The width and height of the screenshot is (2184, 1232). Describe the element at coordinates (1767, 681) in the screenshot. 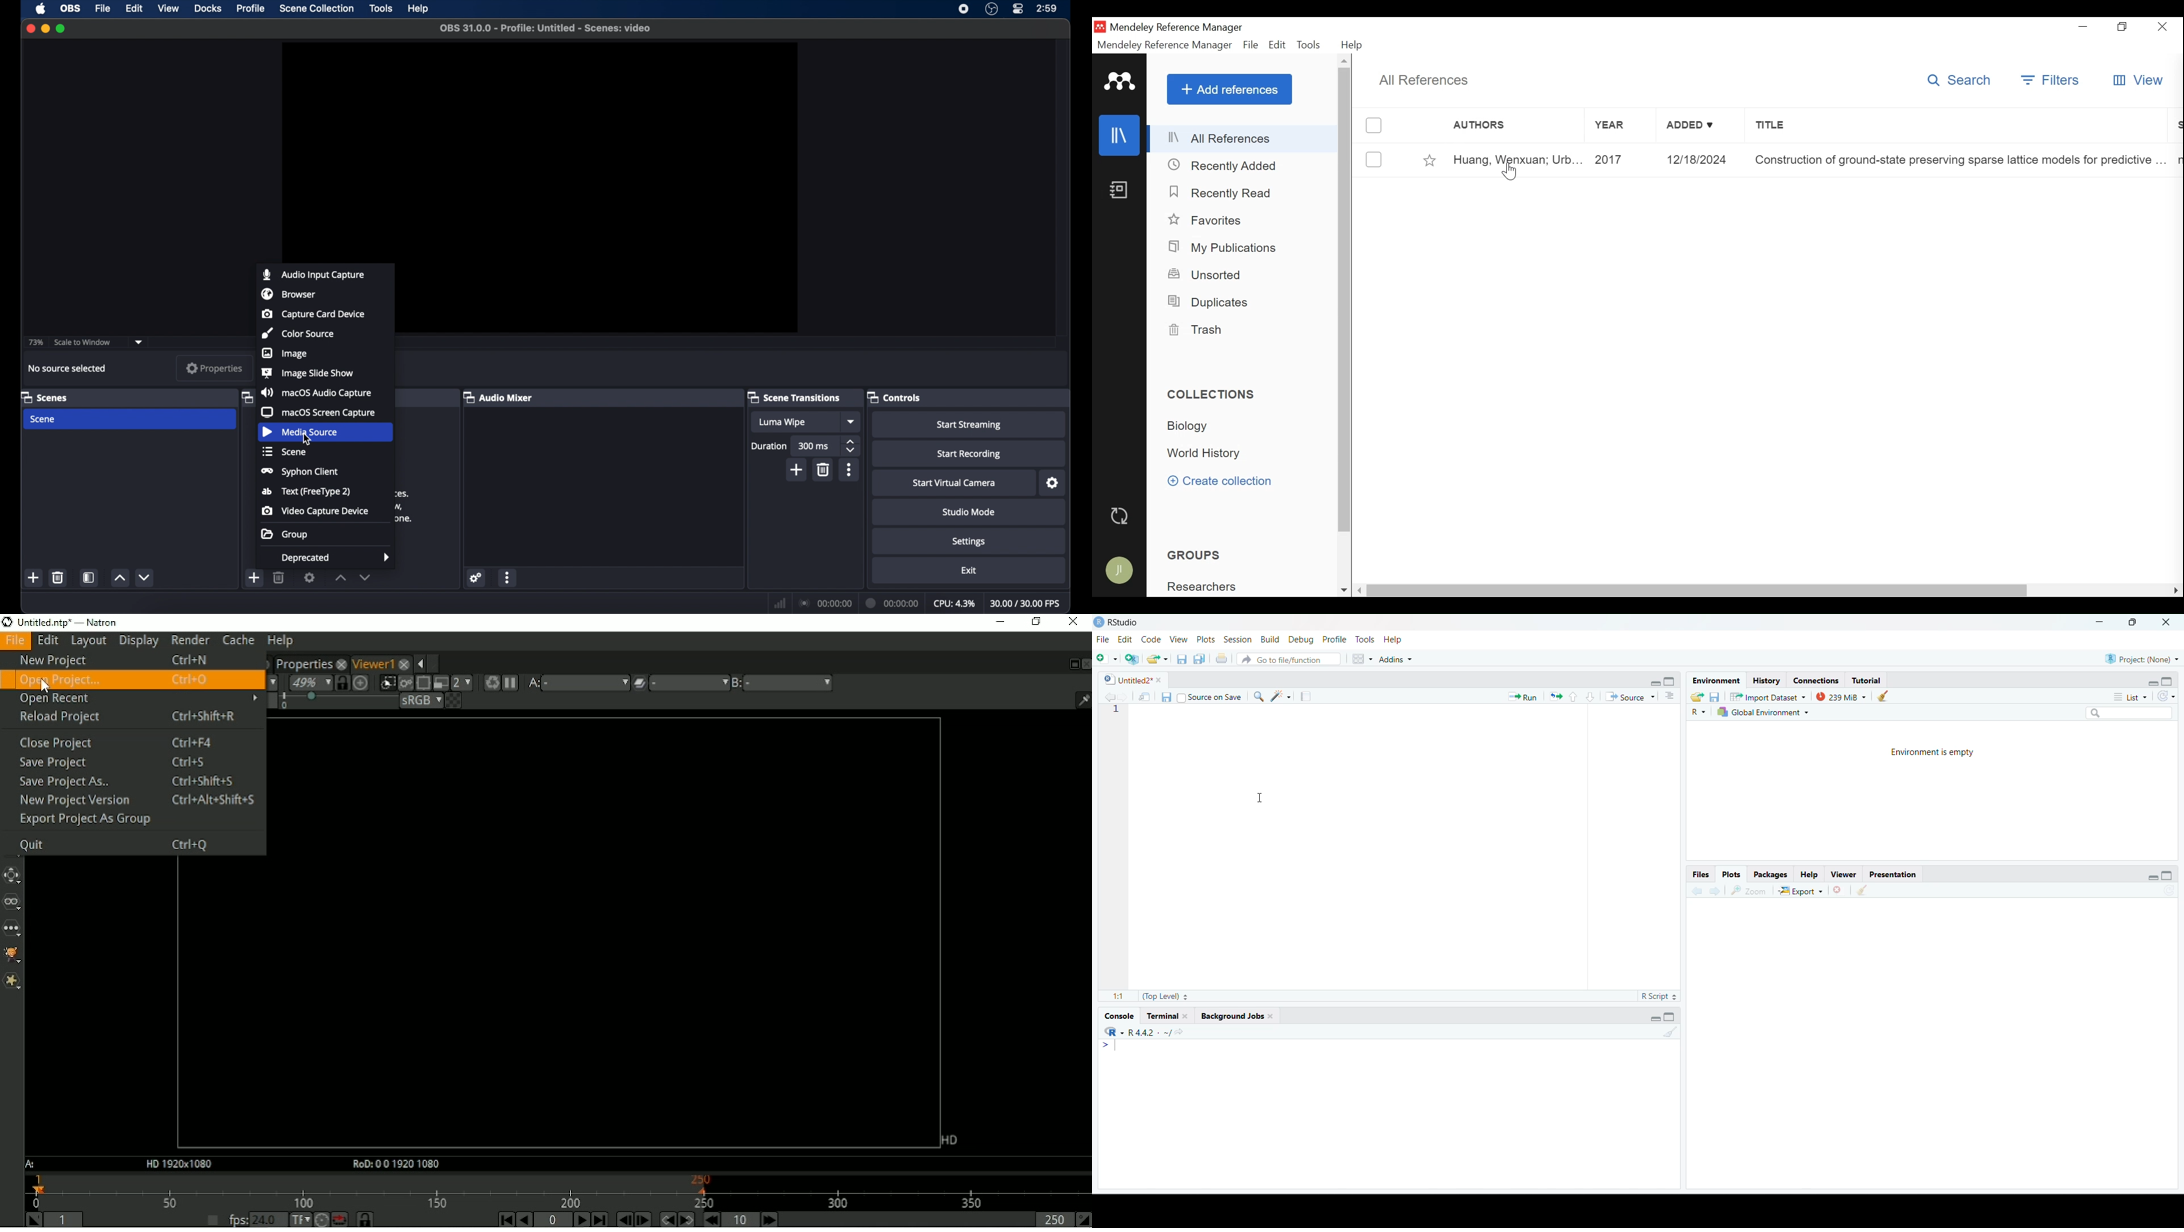

I see `History` at that location.